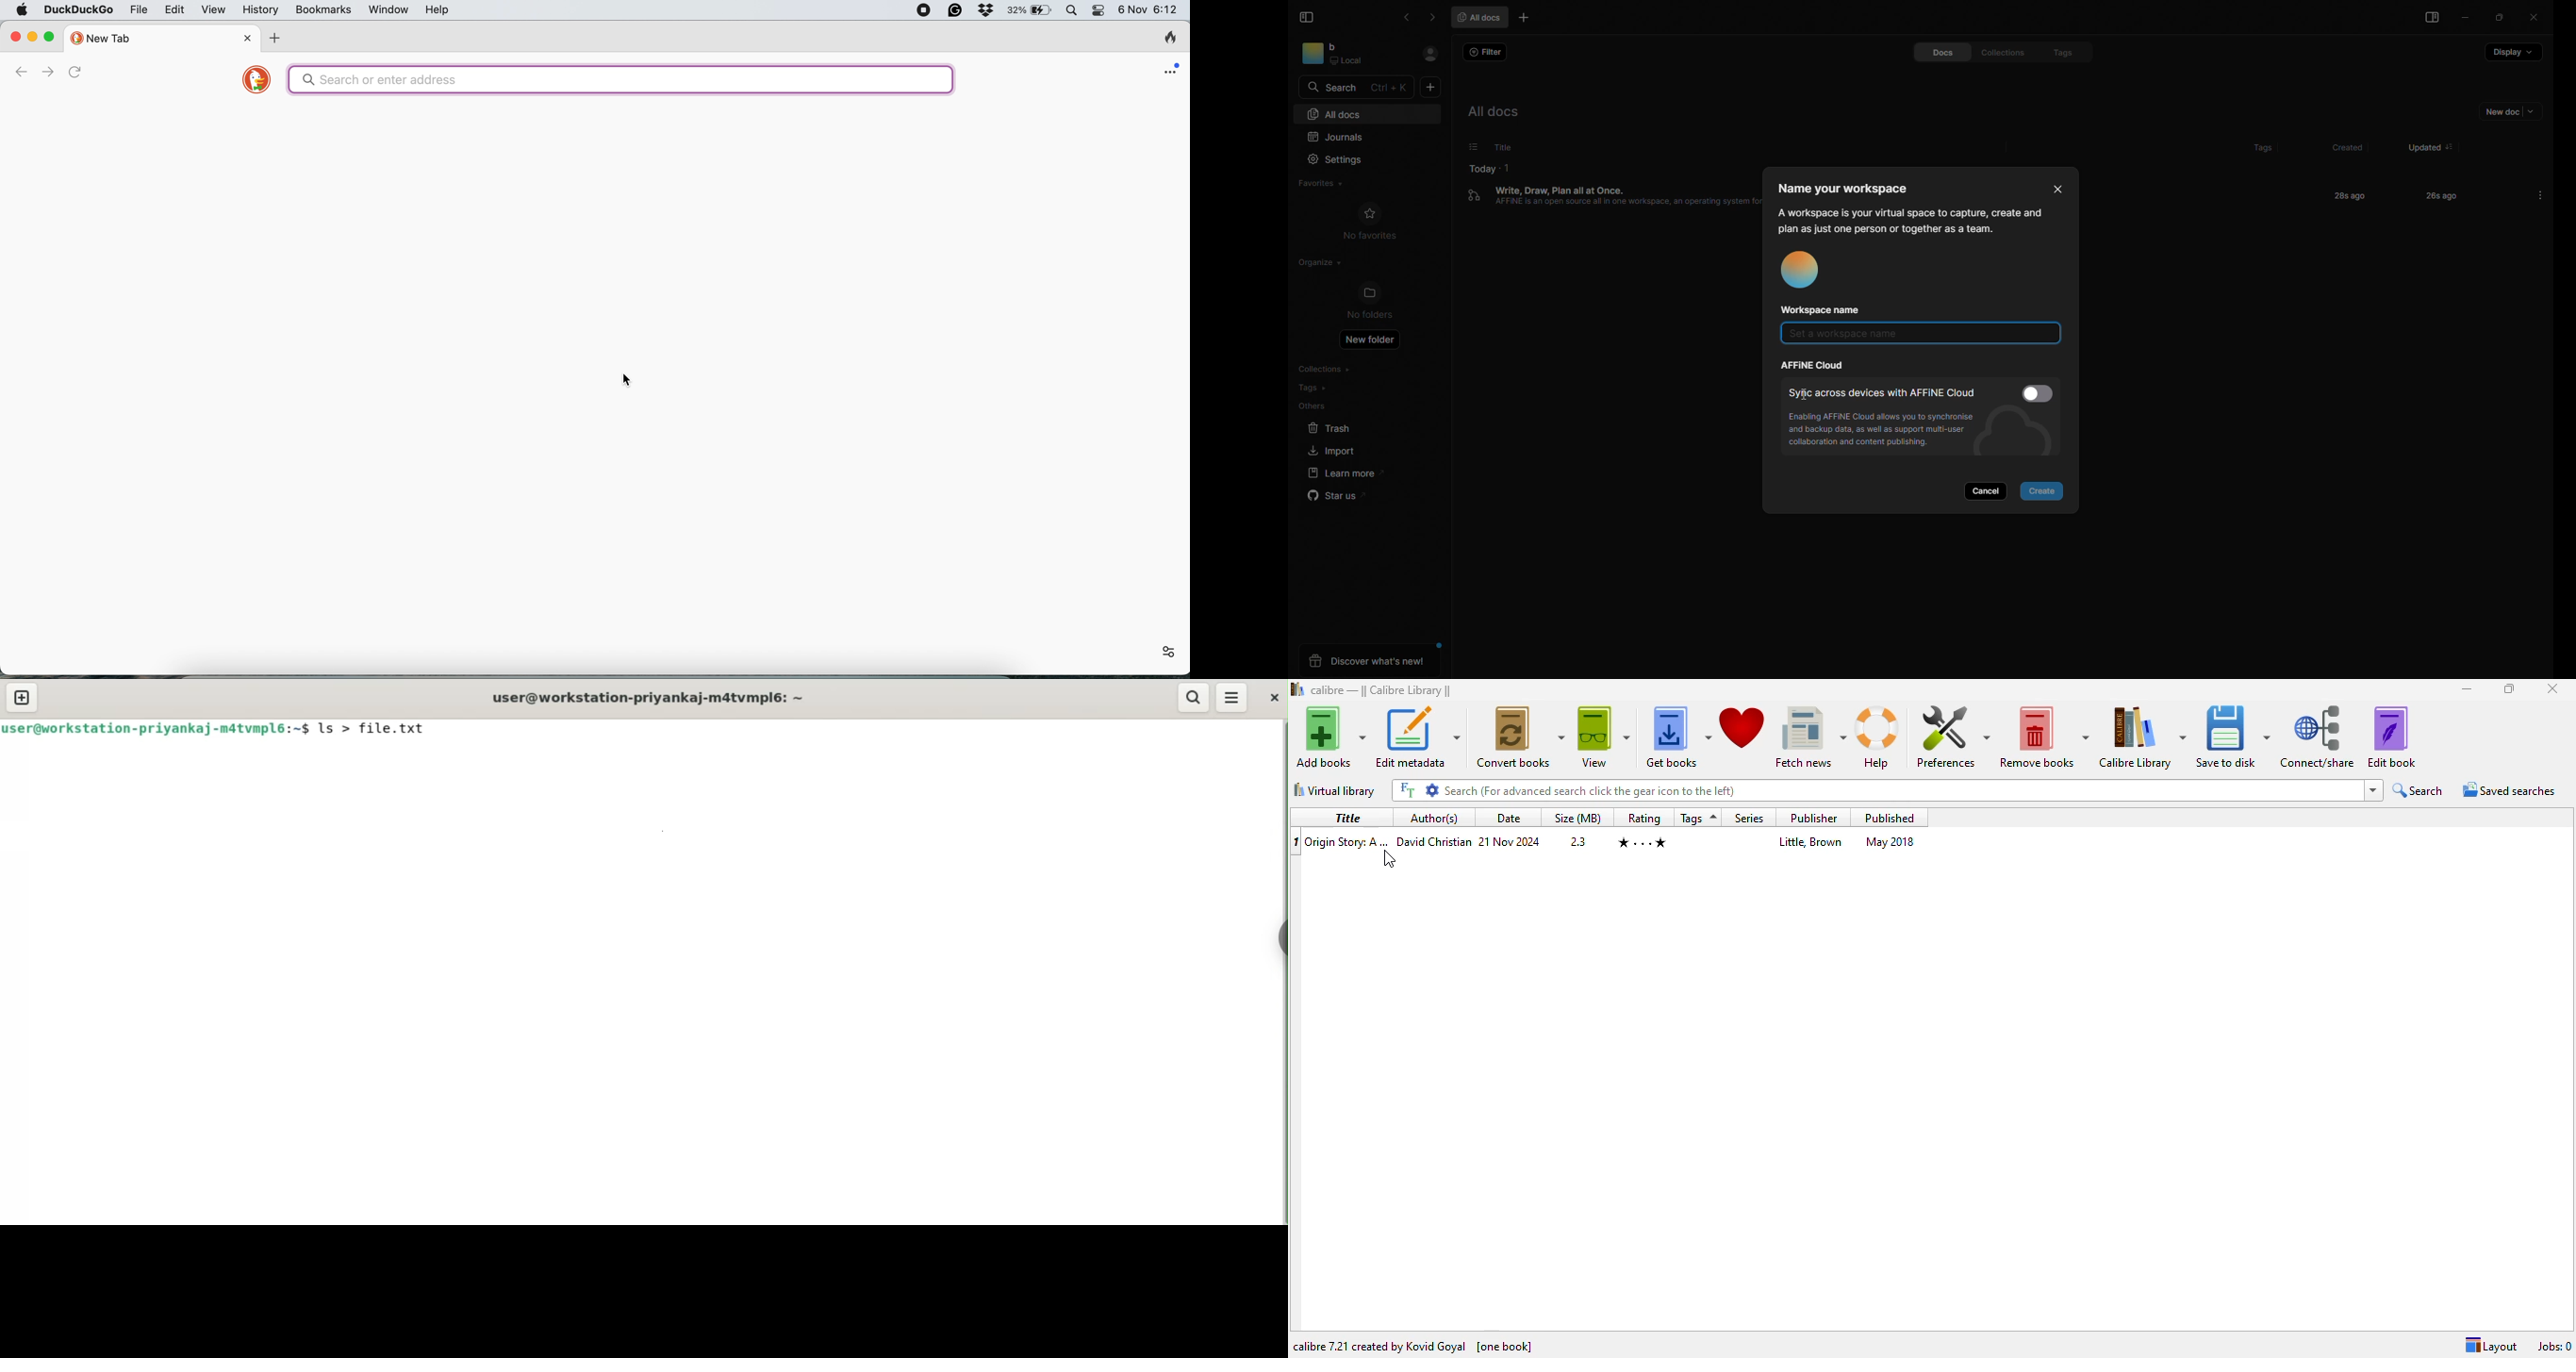 Image resolution: width=2576 pixels, height=1372 pixels. What do you see at coordinates (1339, 158) in the screenshot?
I see `settings` at bounding box center [1339, 158].